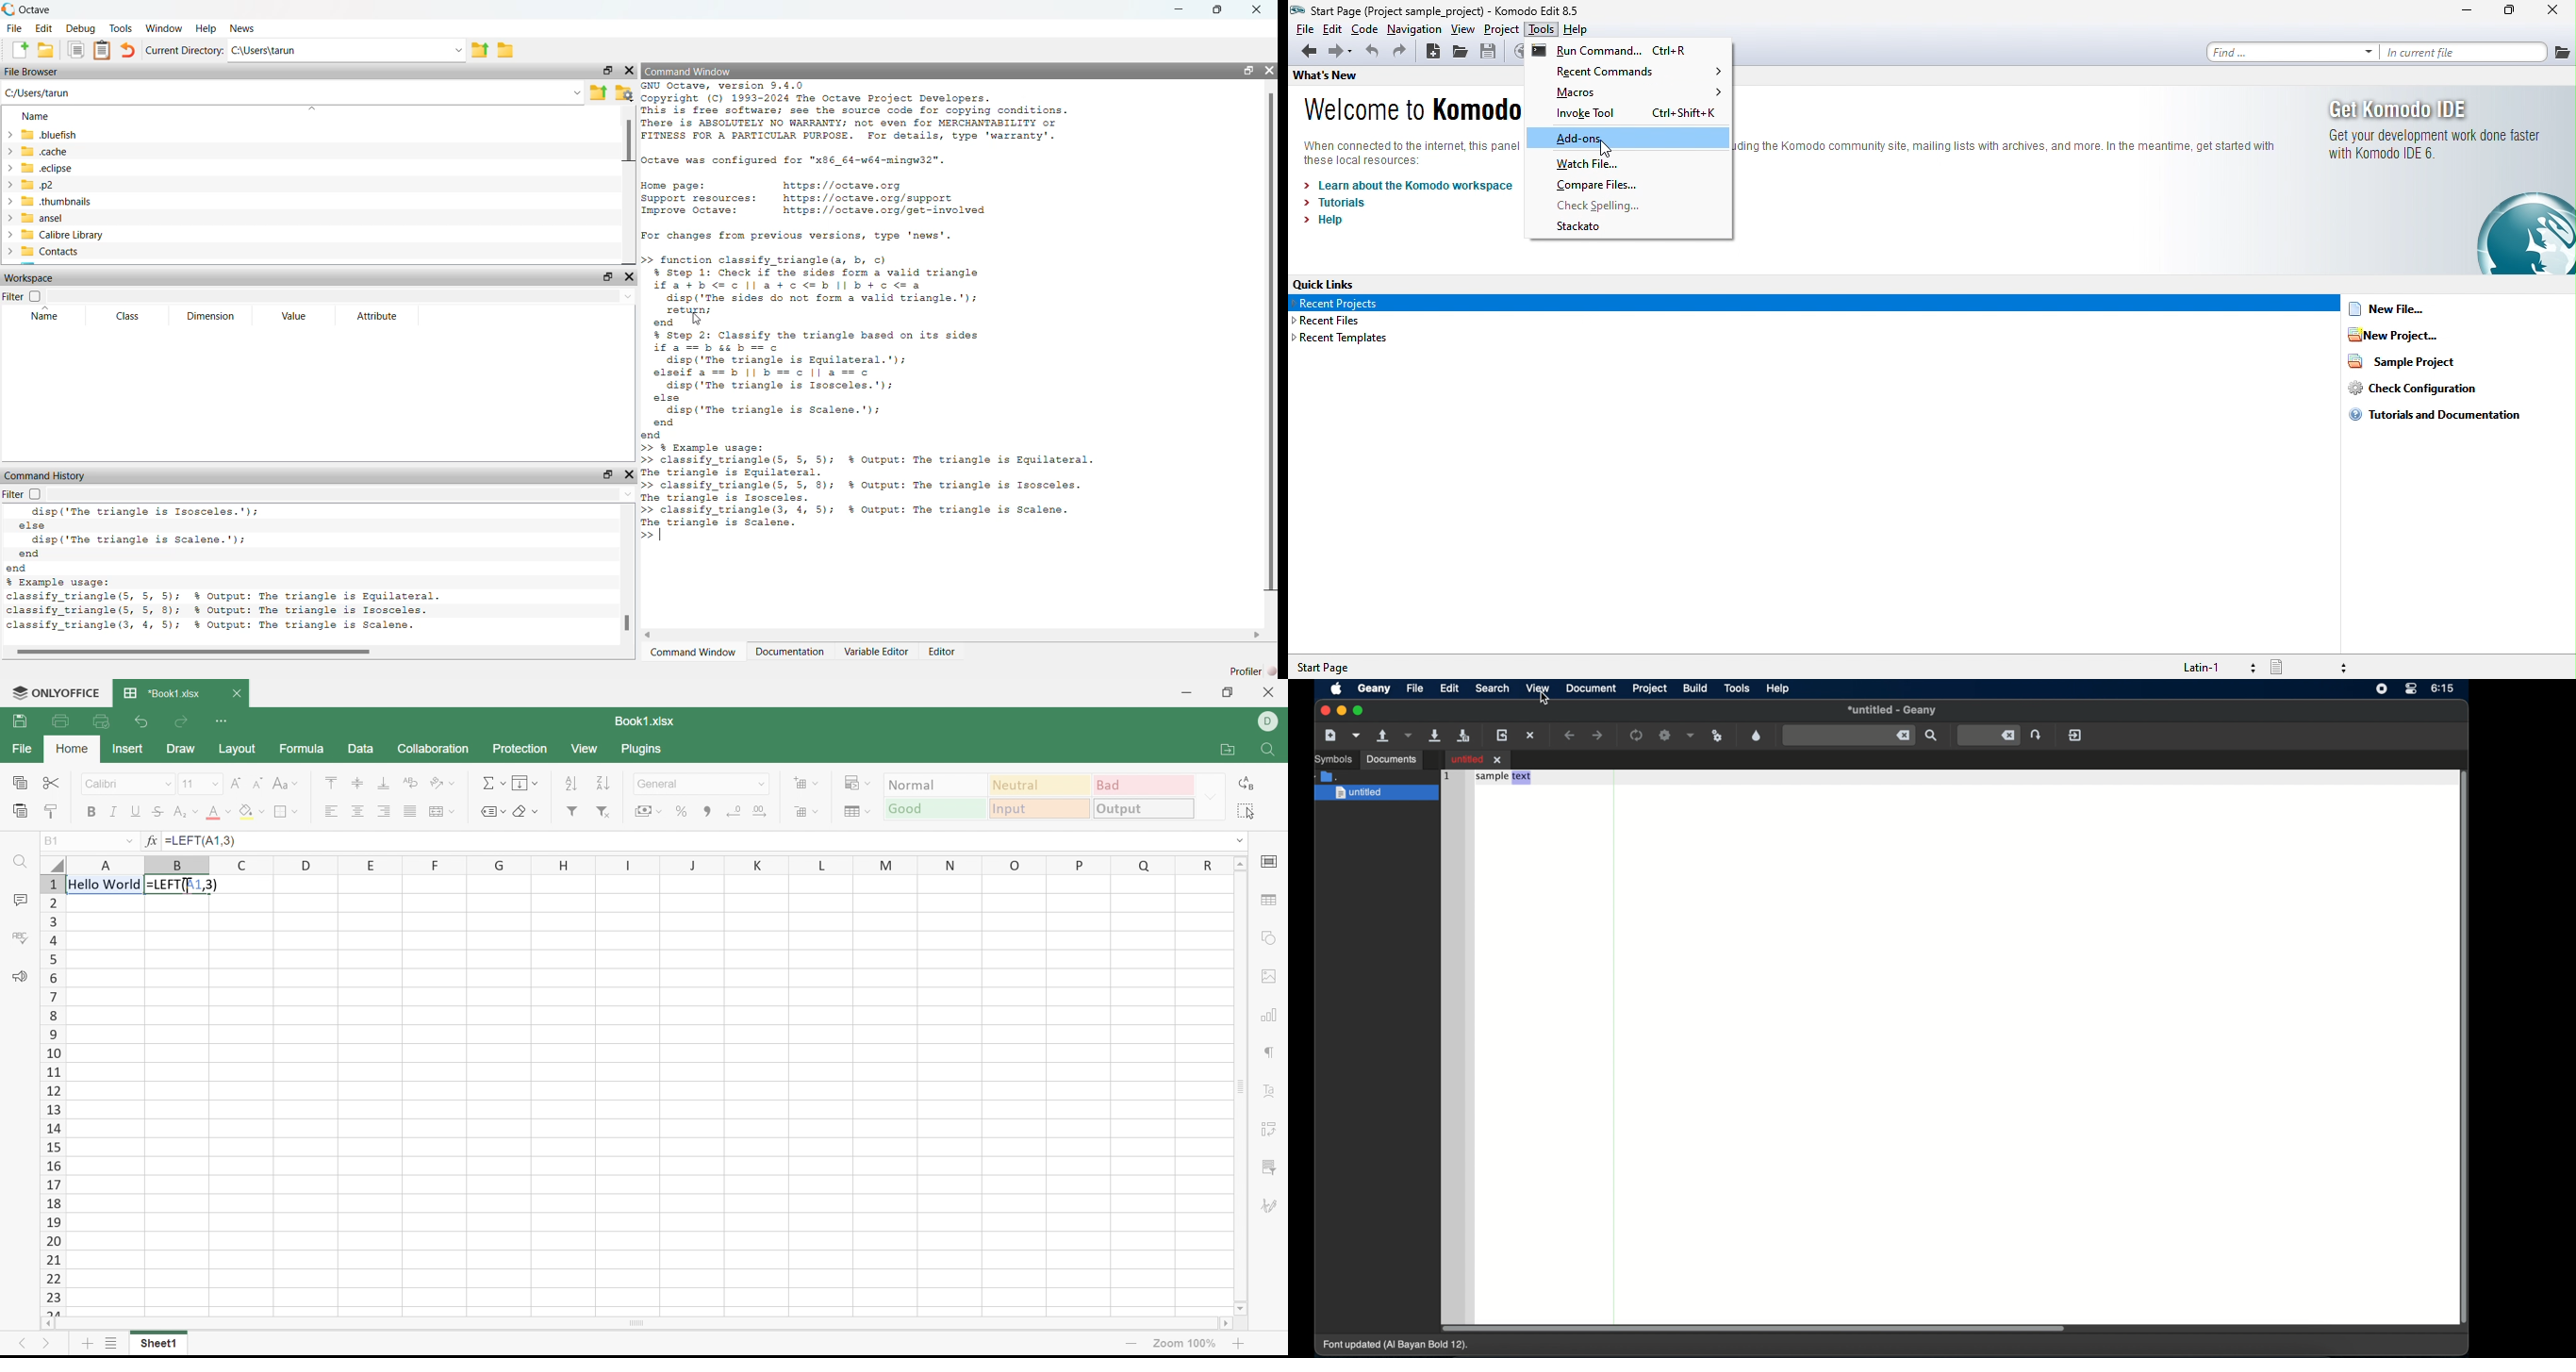 The height and width of the screenshot is (1372, 2576). Describe the element at coordinates (165, 28) in the screenshot. I see `window` at that location.